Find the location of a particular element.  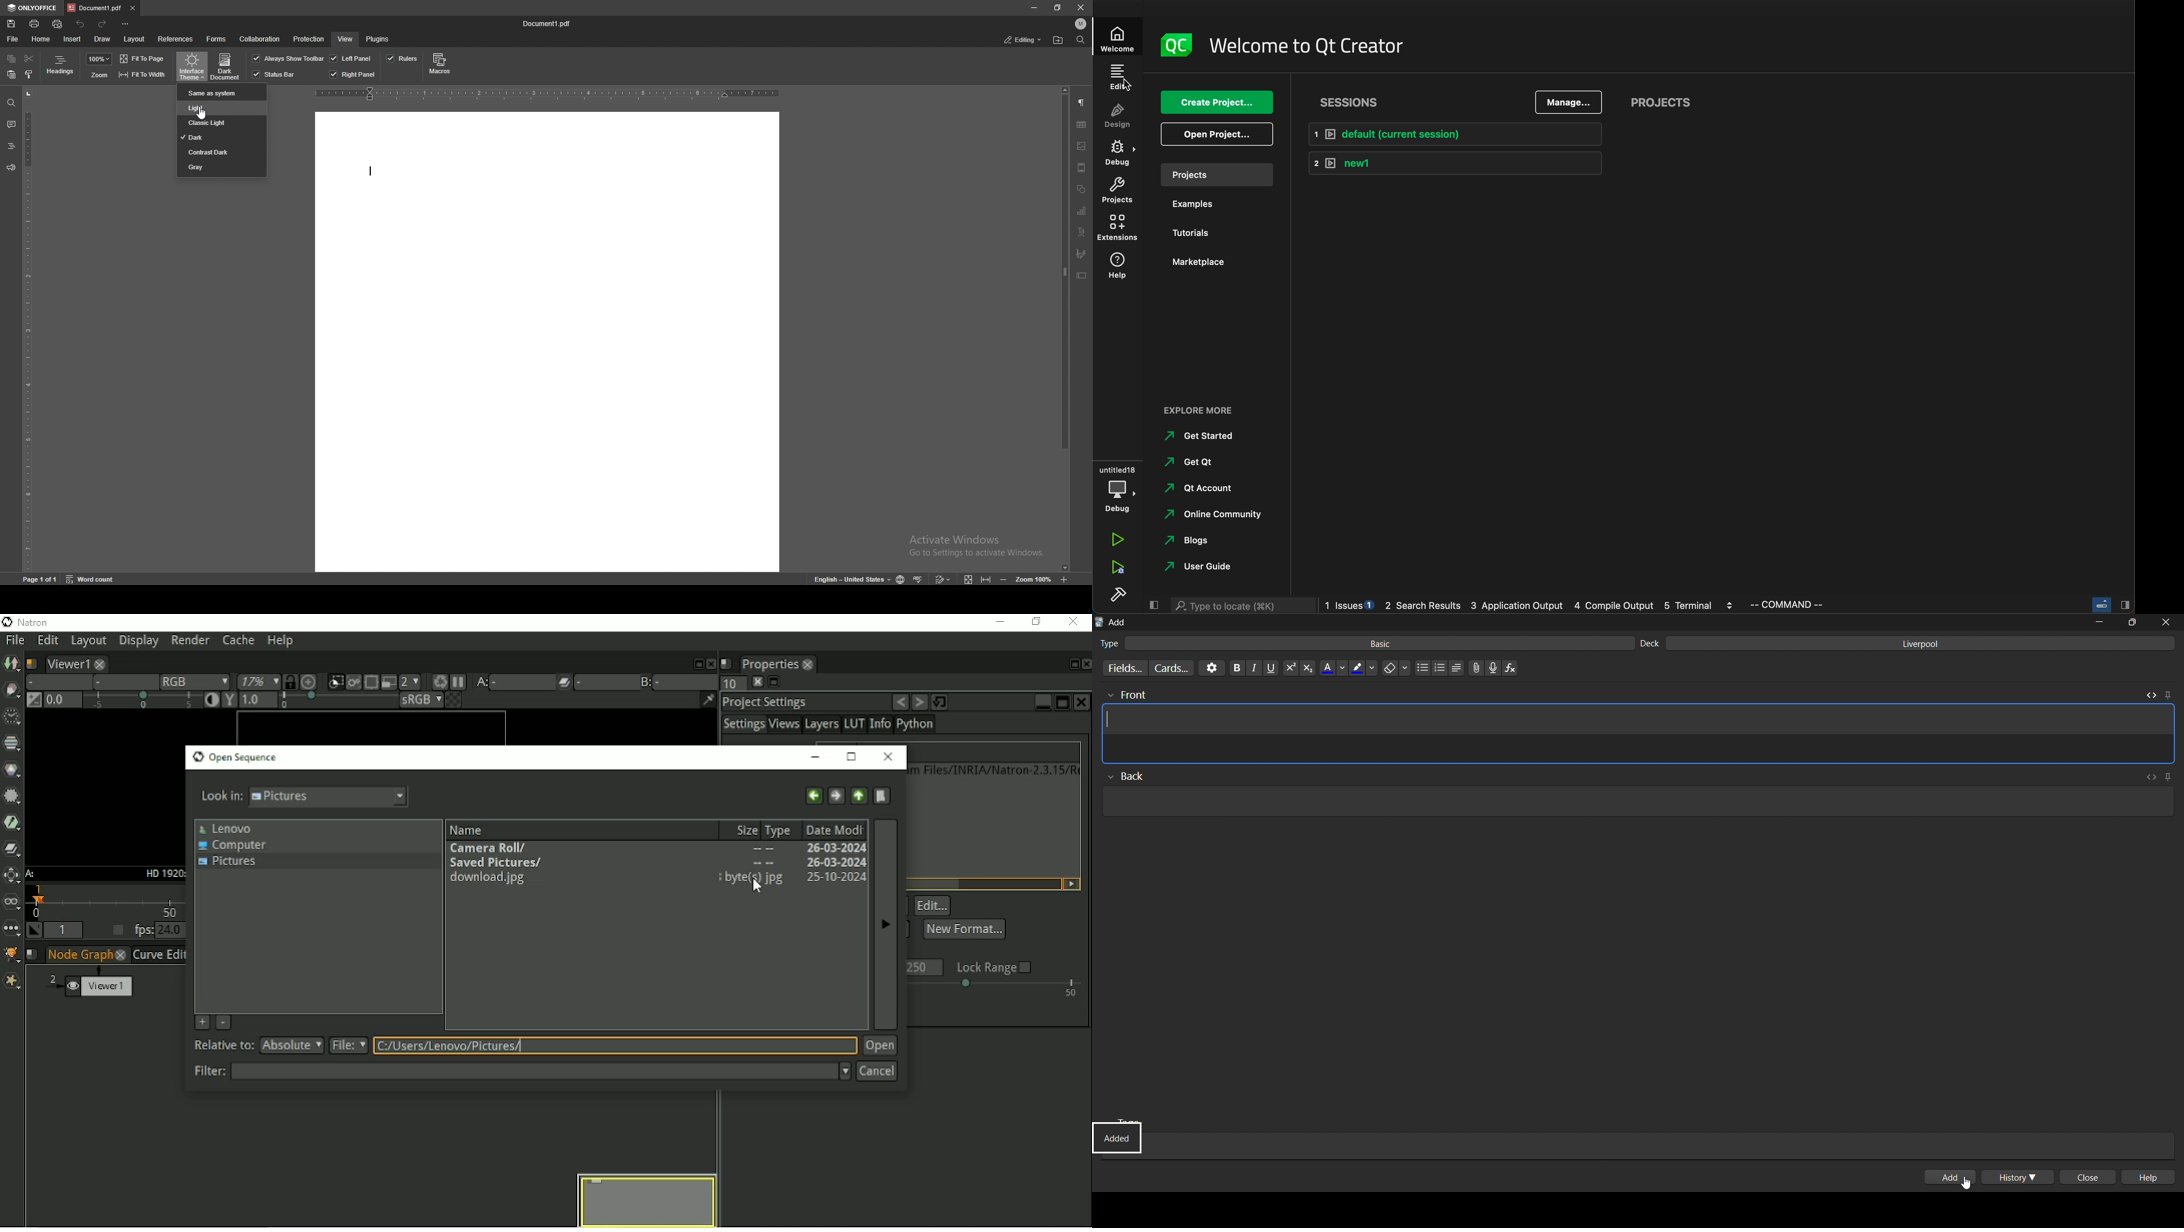

close slidebar is located at coordinates (1154, 606).